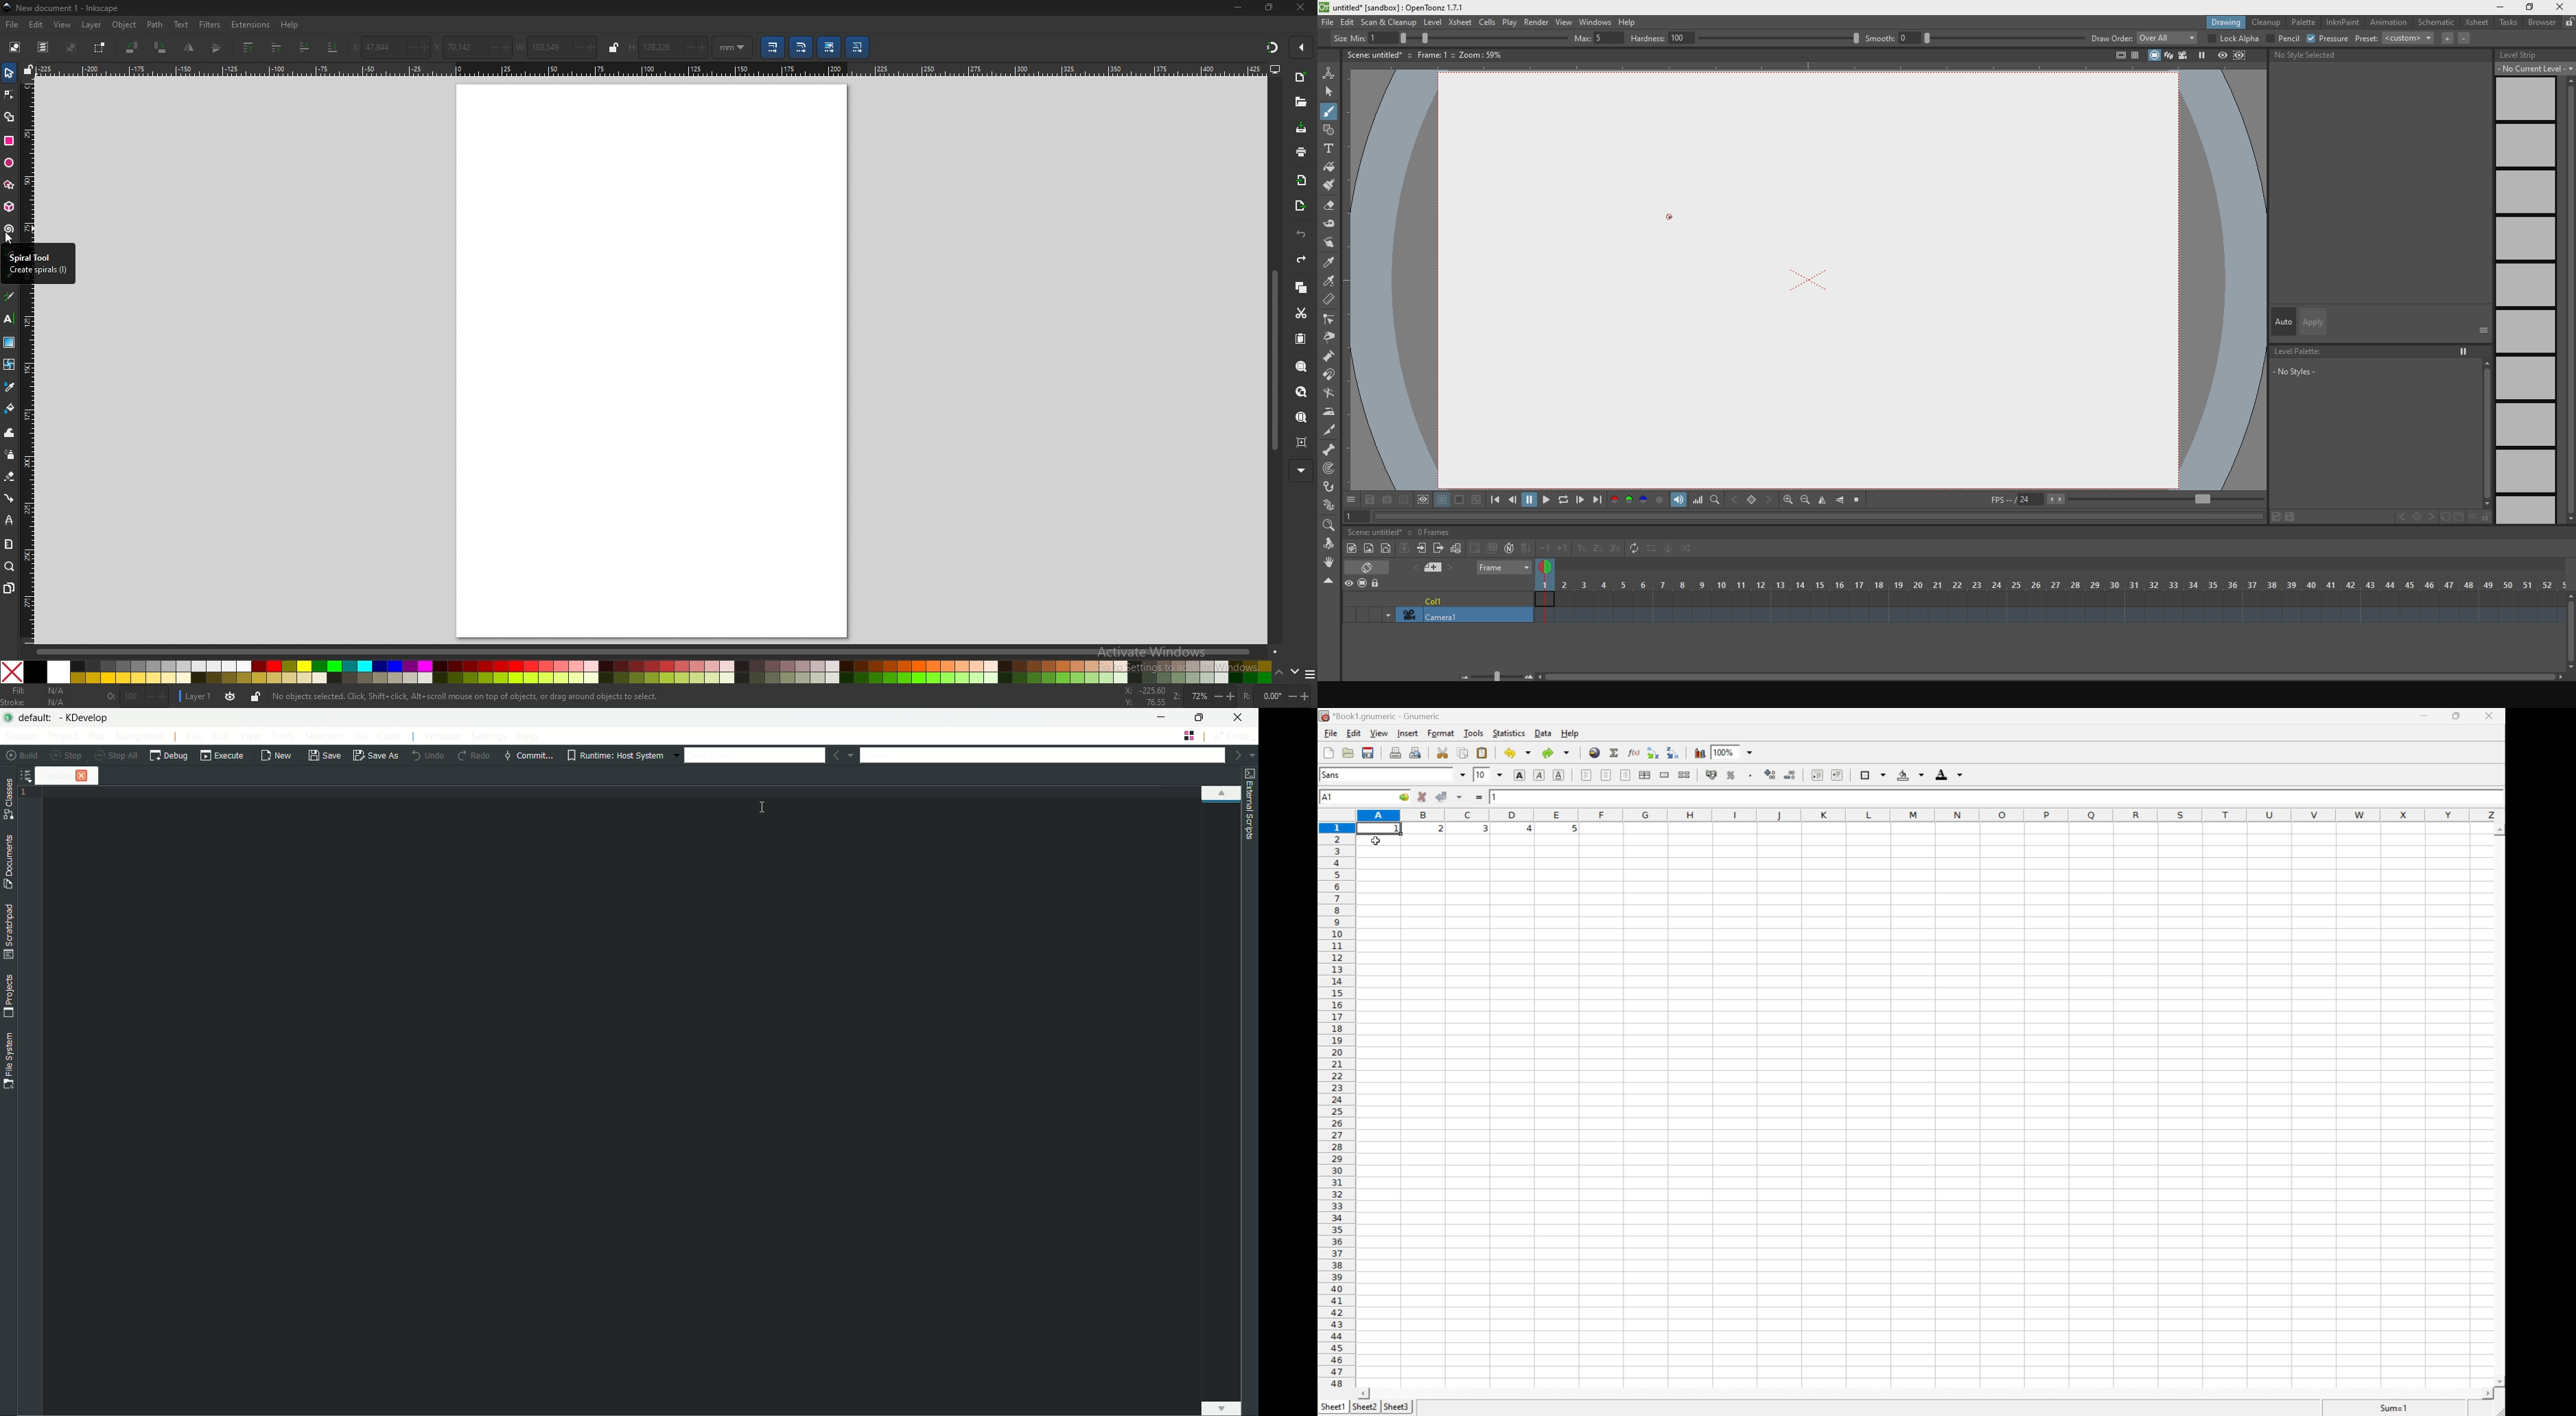 The width and height of the screenshot is (2576, 1428). What do you see at coordinates (1327, 733) in the screenshot?
I see `file` at bounding box center [1327, 733].